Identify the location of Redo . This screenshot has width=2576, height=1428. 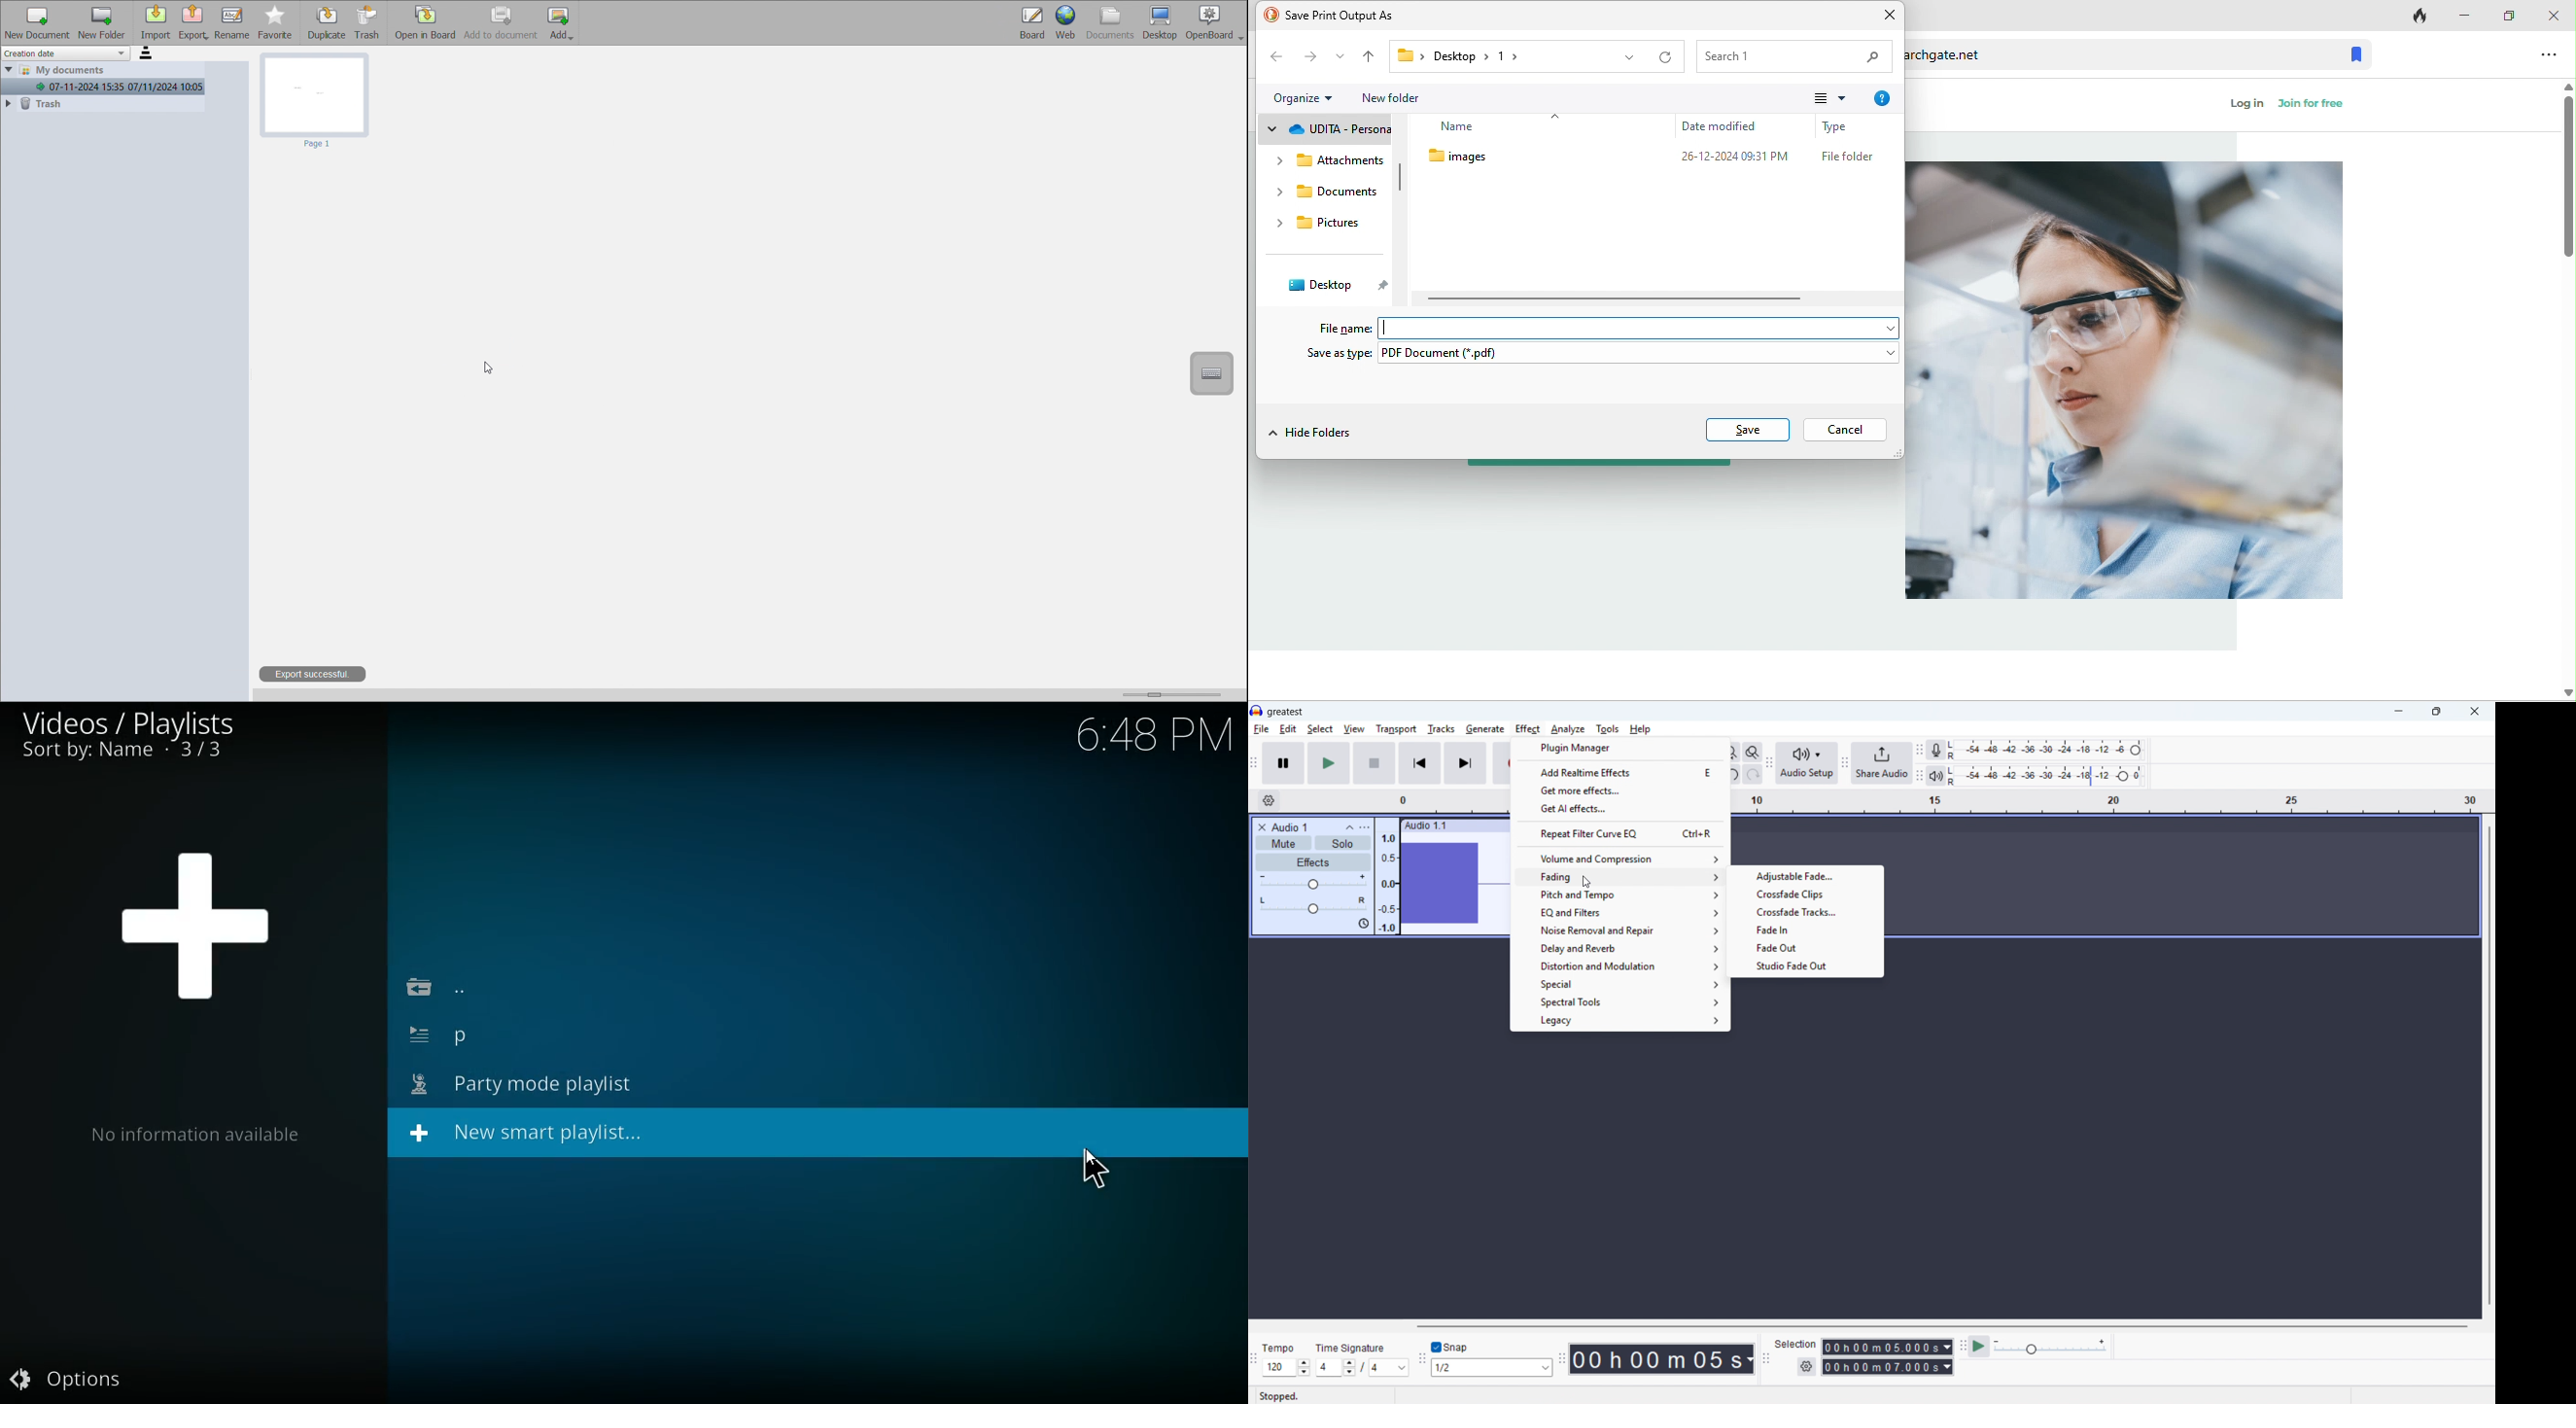
(1752, 774).